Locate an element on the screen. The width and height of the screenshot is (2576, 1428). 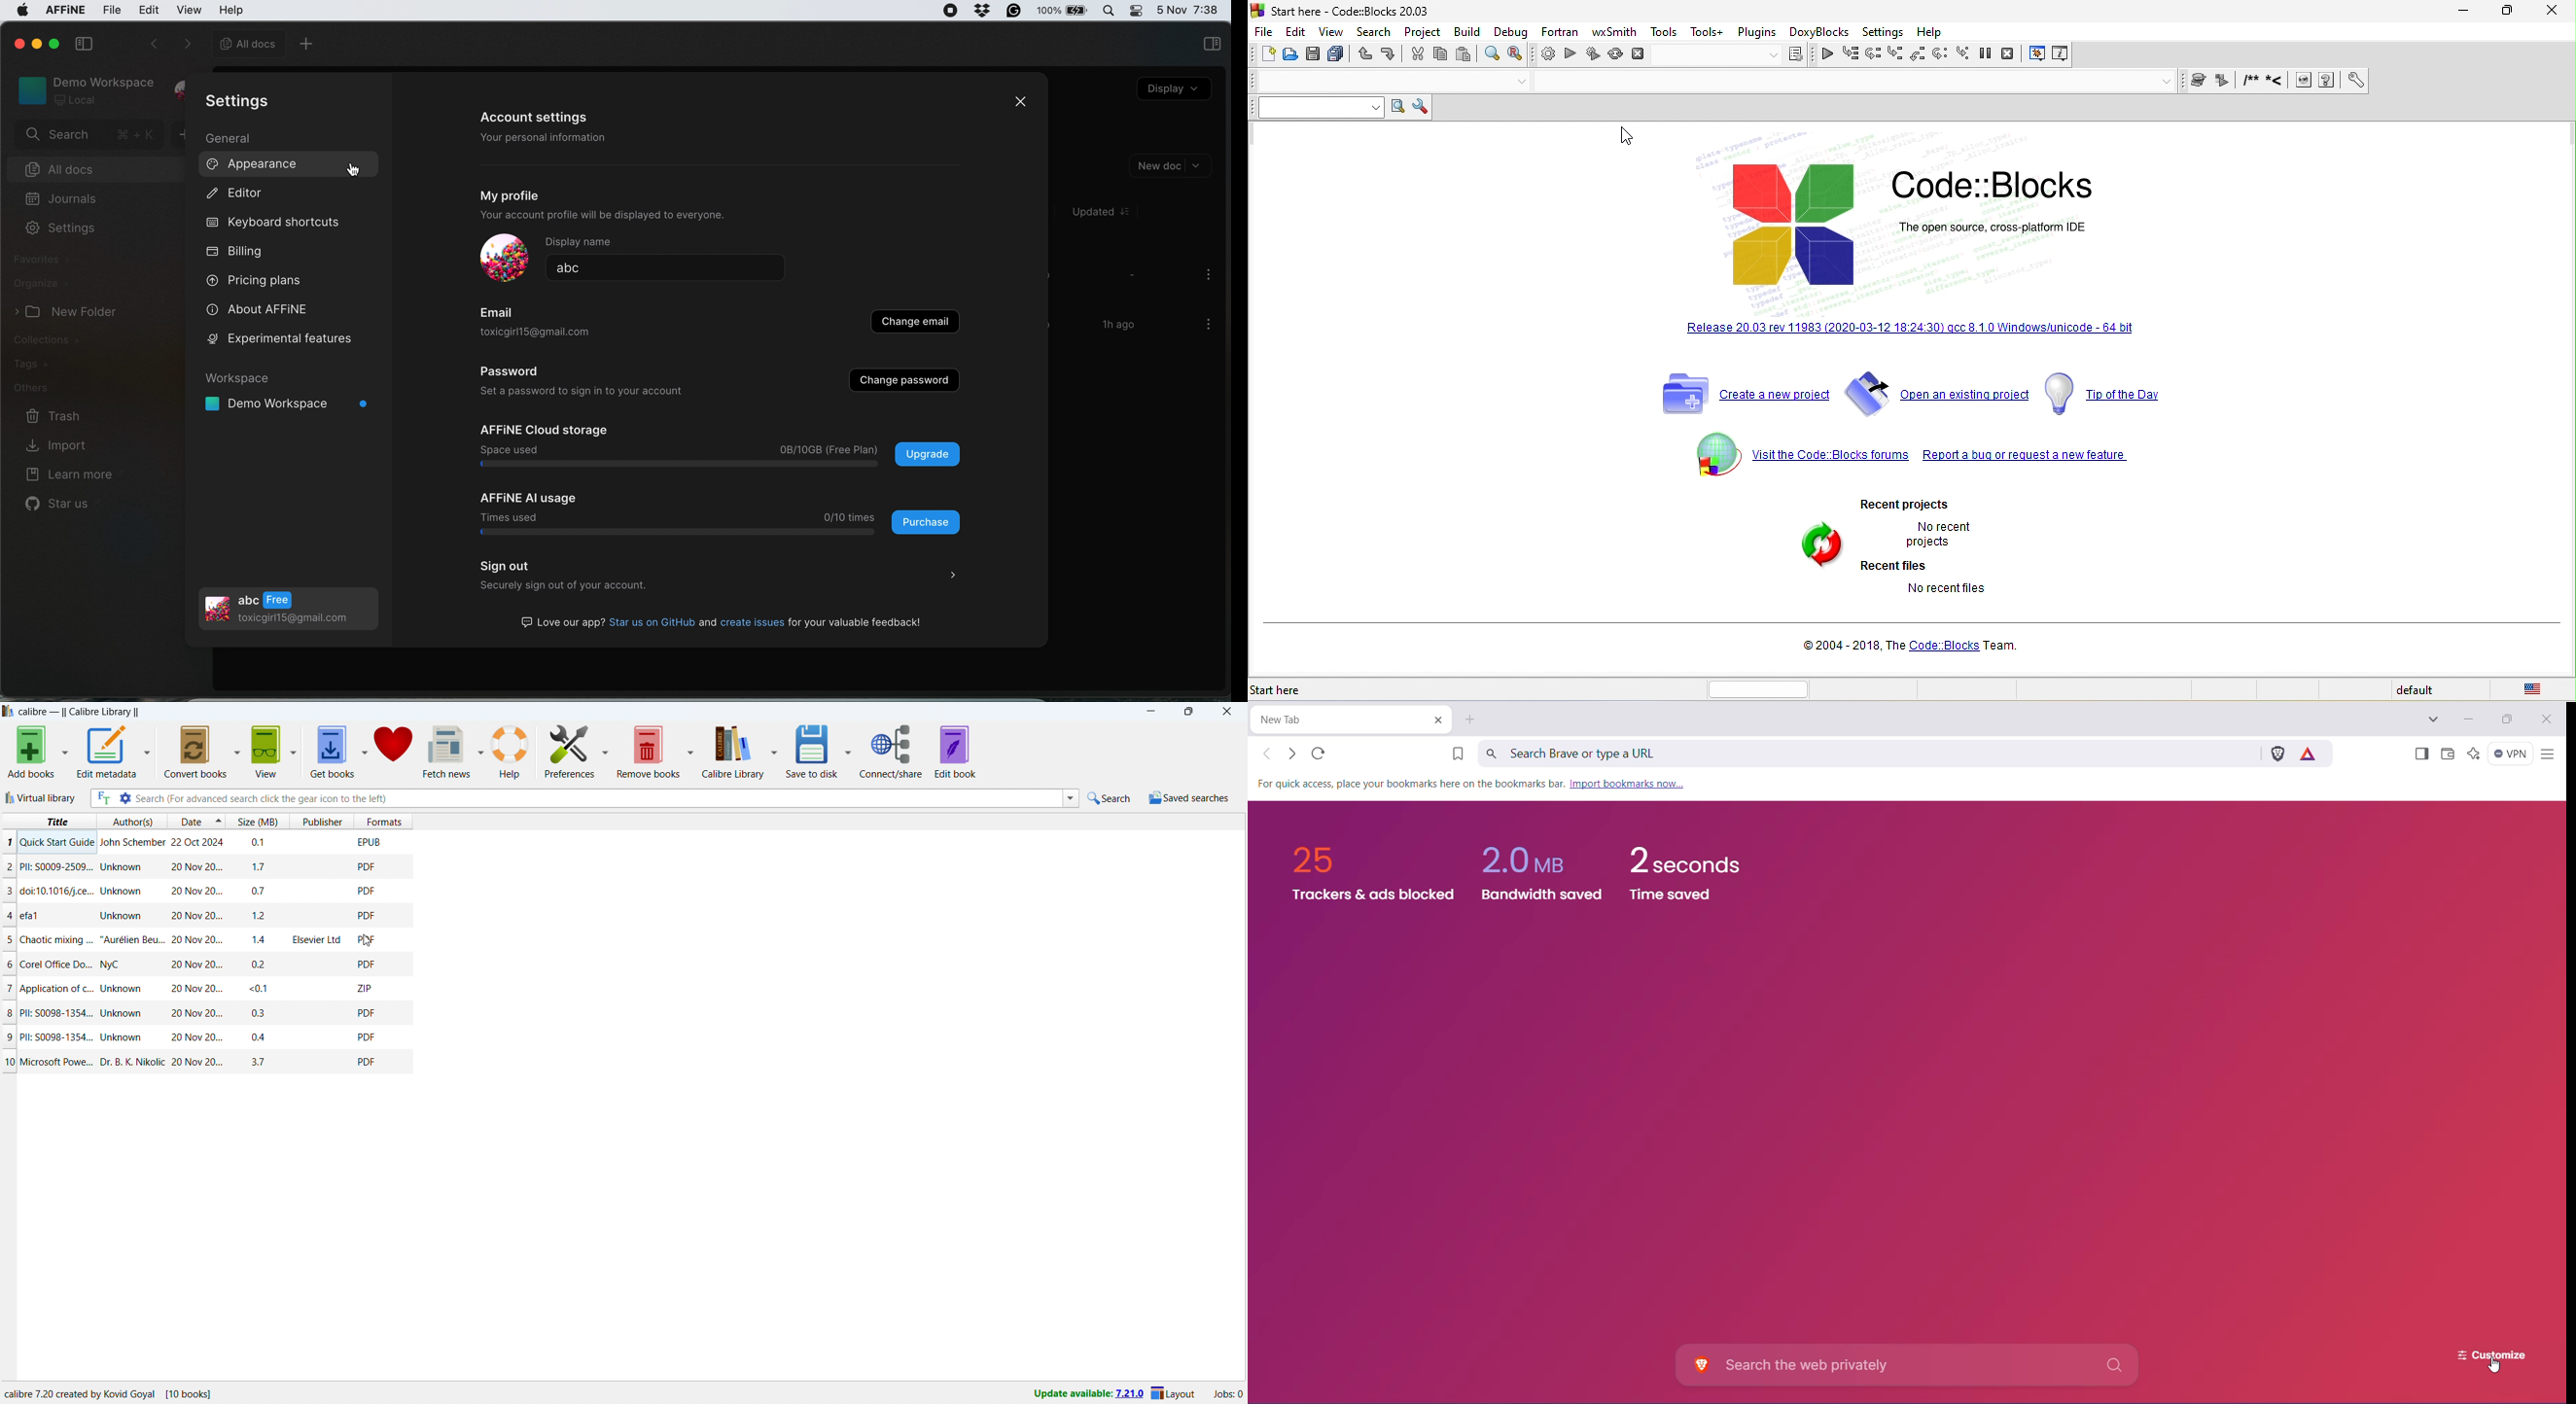
debug is located at coordinates (1507, 31).